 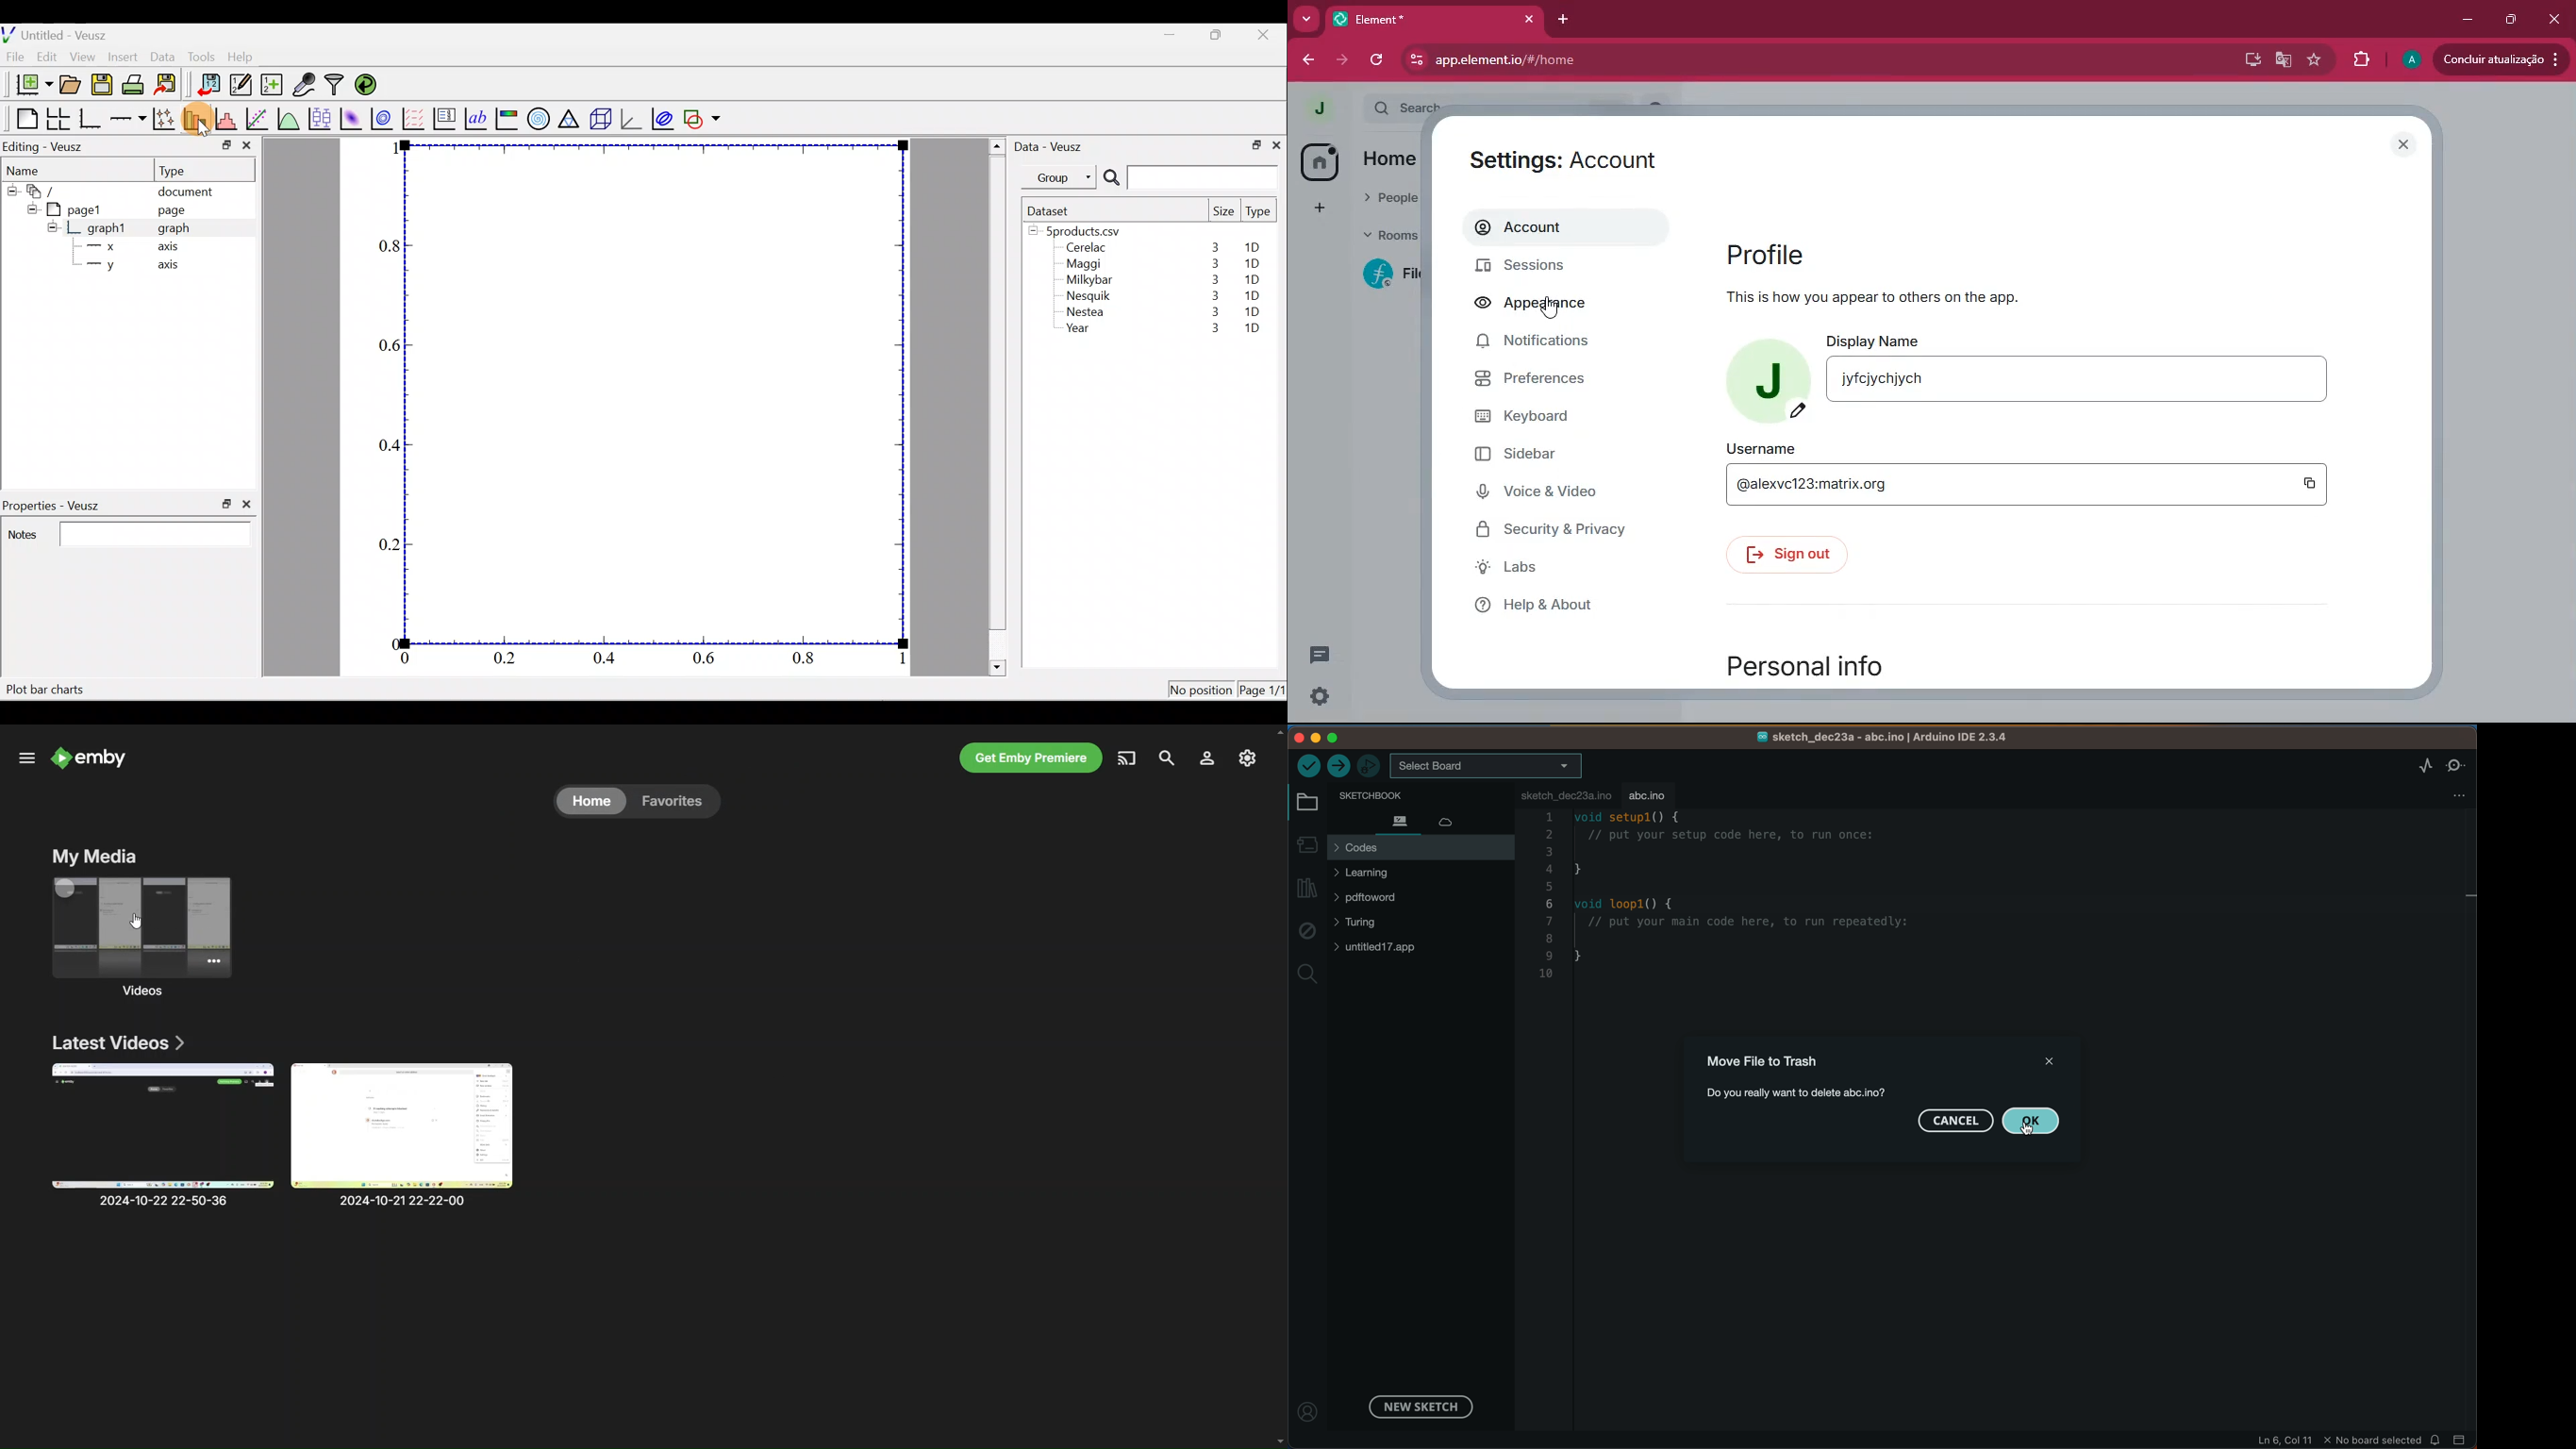 I want to click on hide, so click(x=11, y=189).